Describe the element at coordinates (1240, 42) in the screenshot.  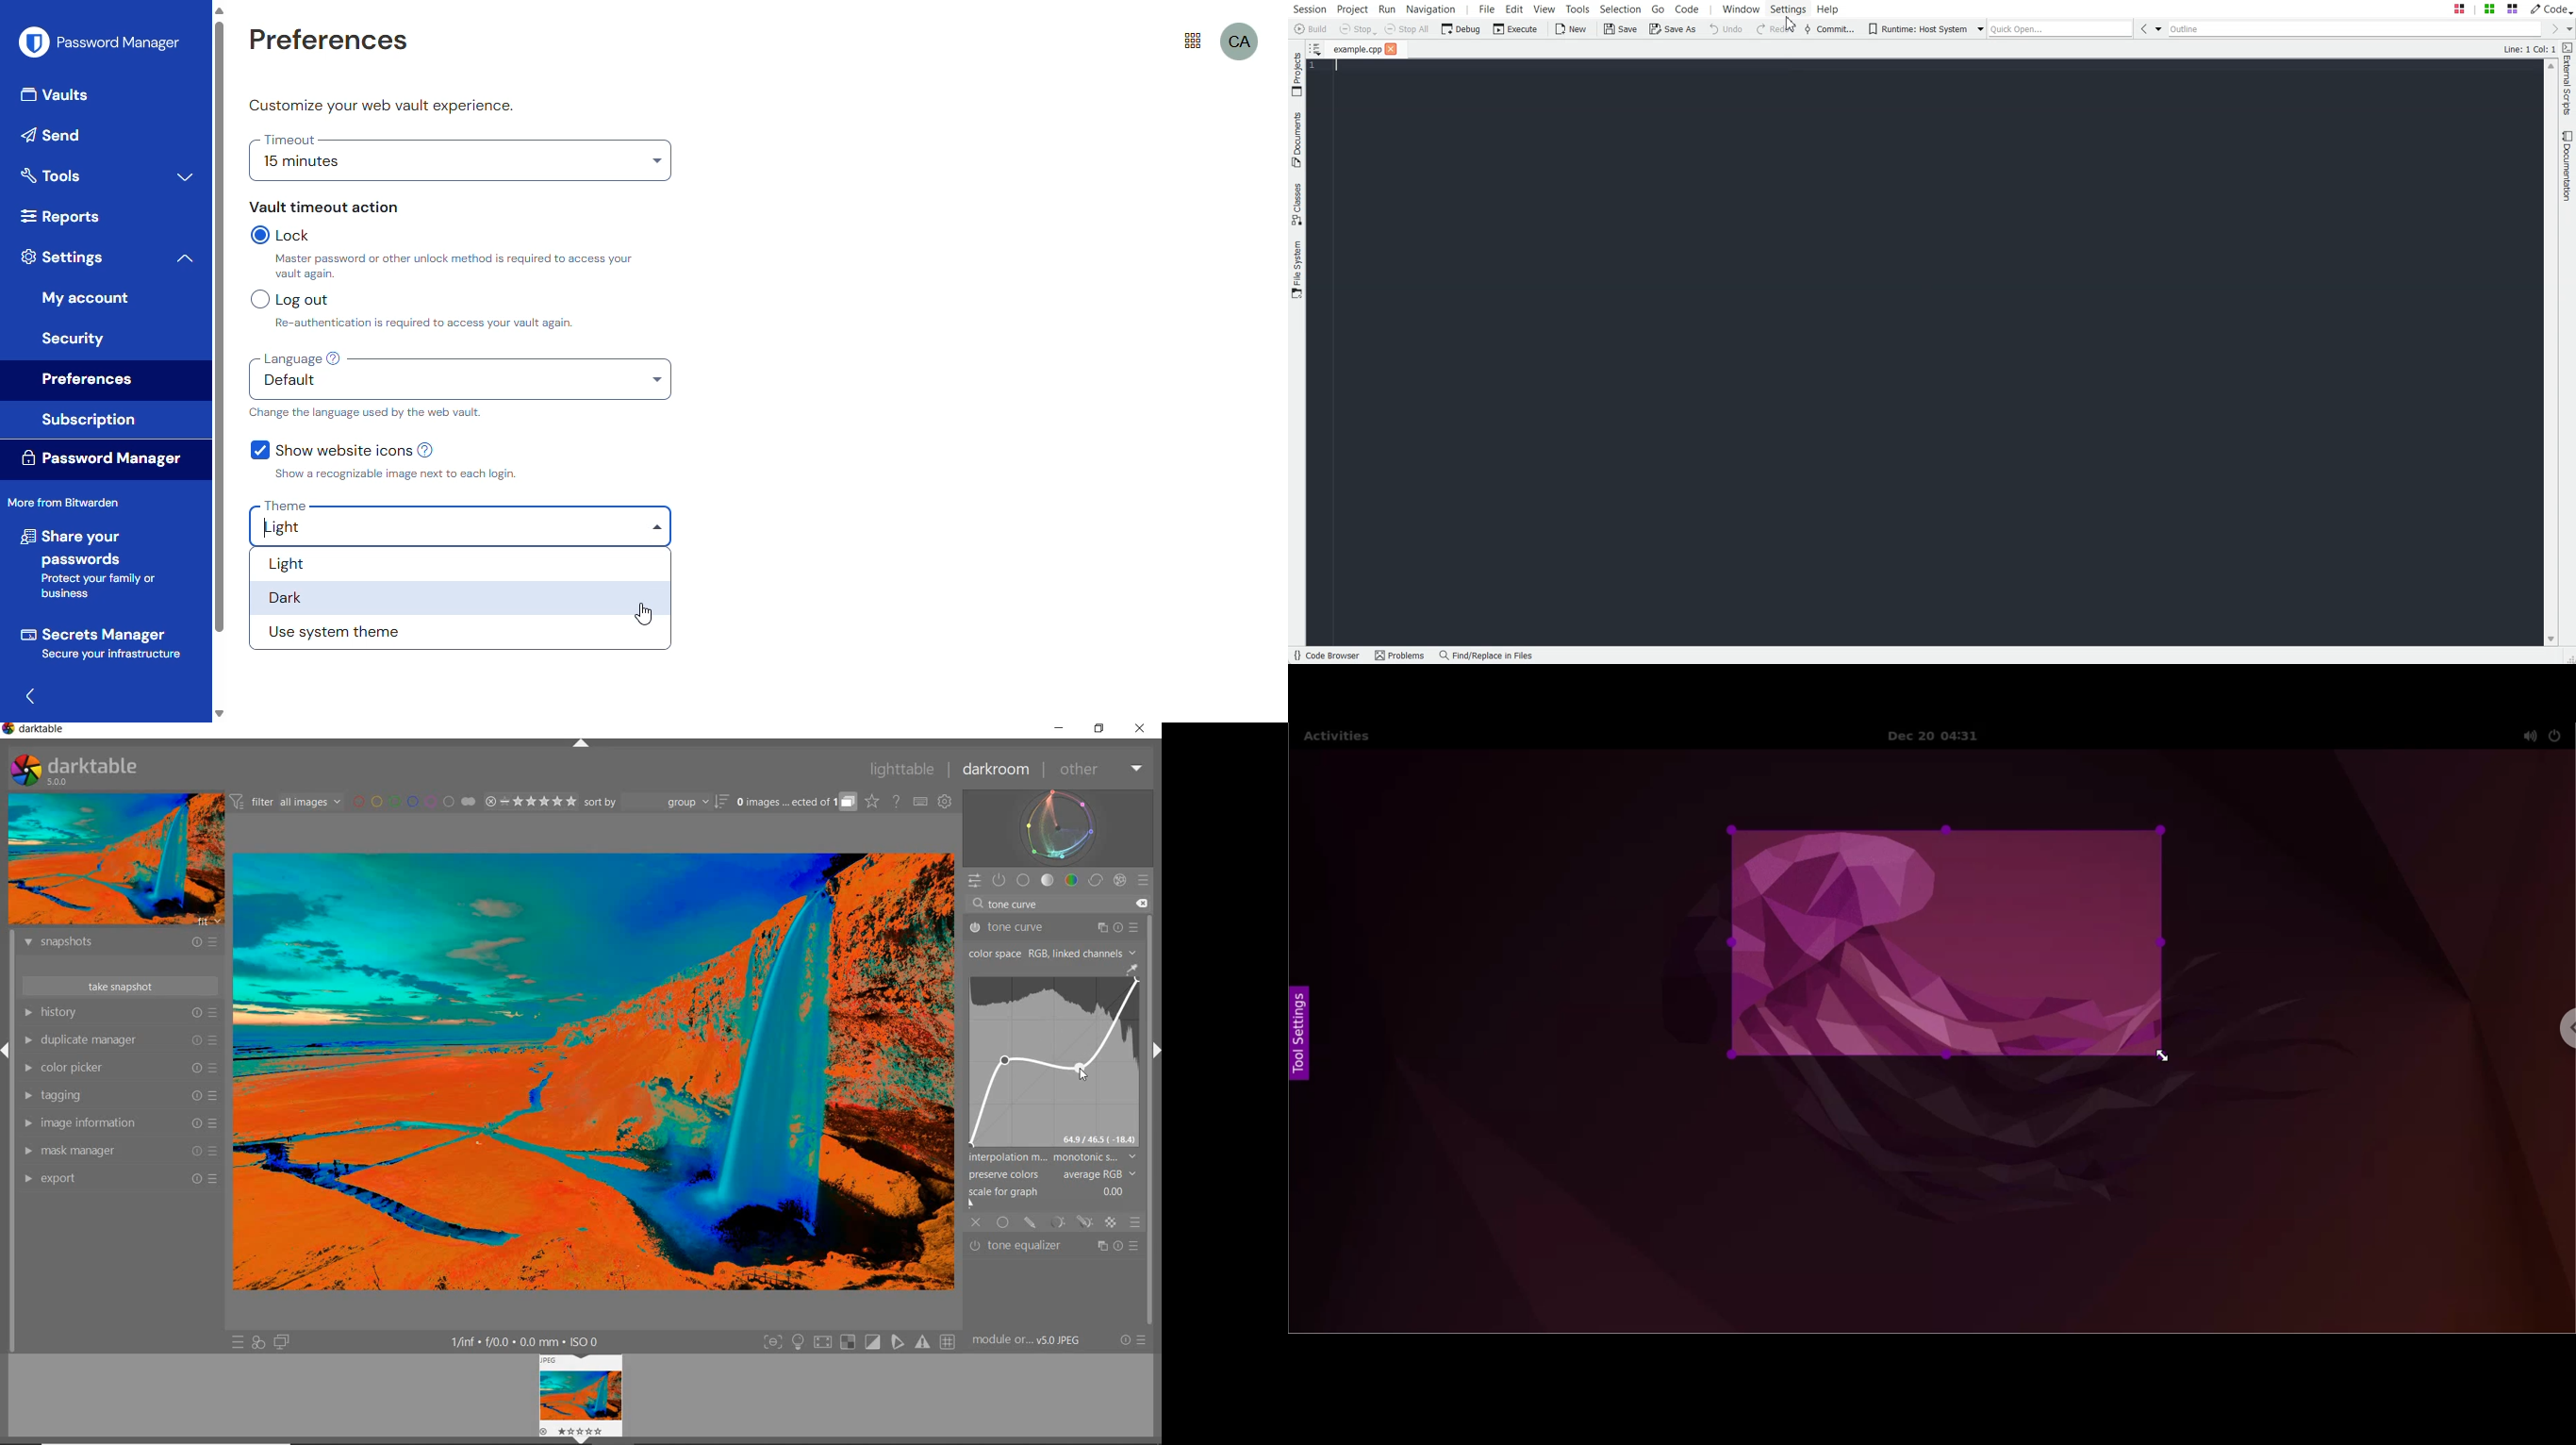
I see `CA` at that location.